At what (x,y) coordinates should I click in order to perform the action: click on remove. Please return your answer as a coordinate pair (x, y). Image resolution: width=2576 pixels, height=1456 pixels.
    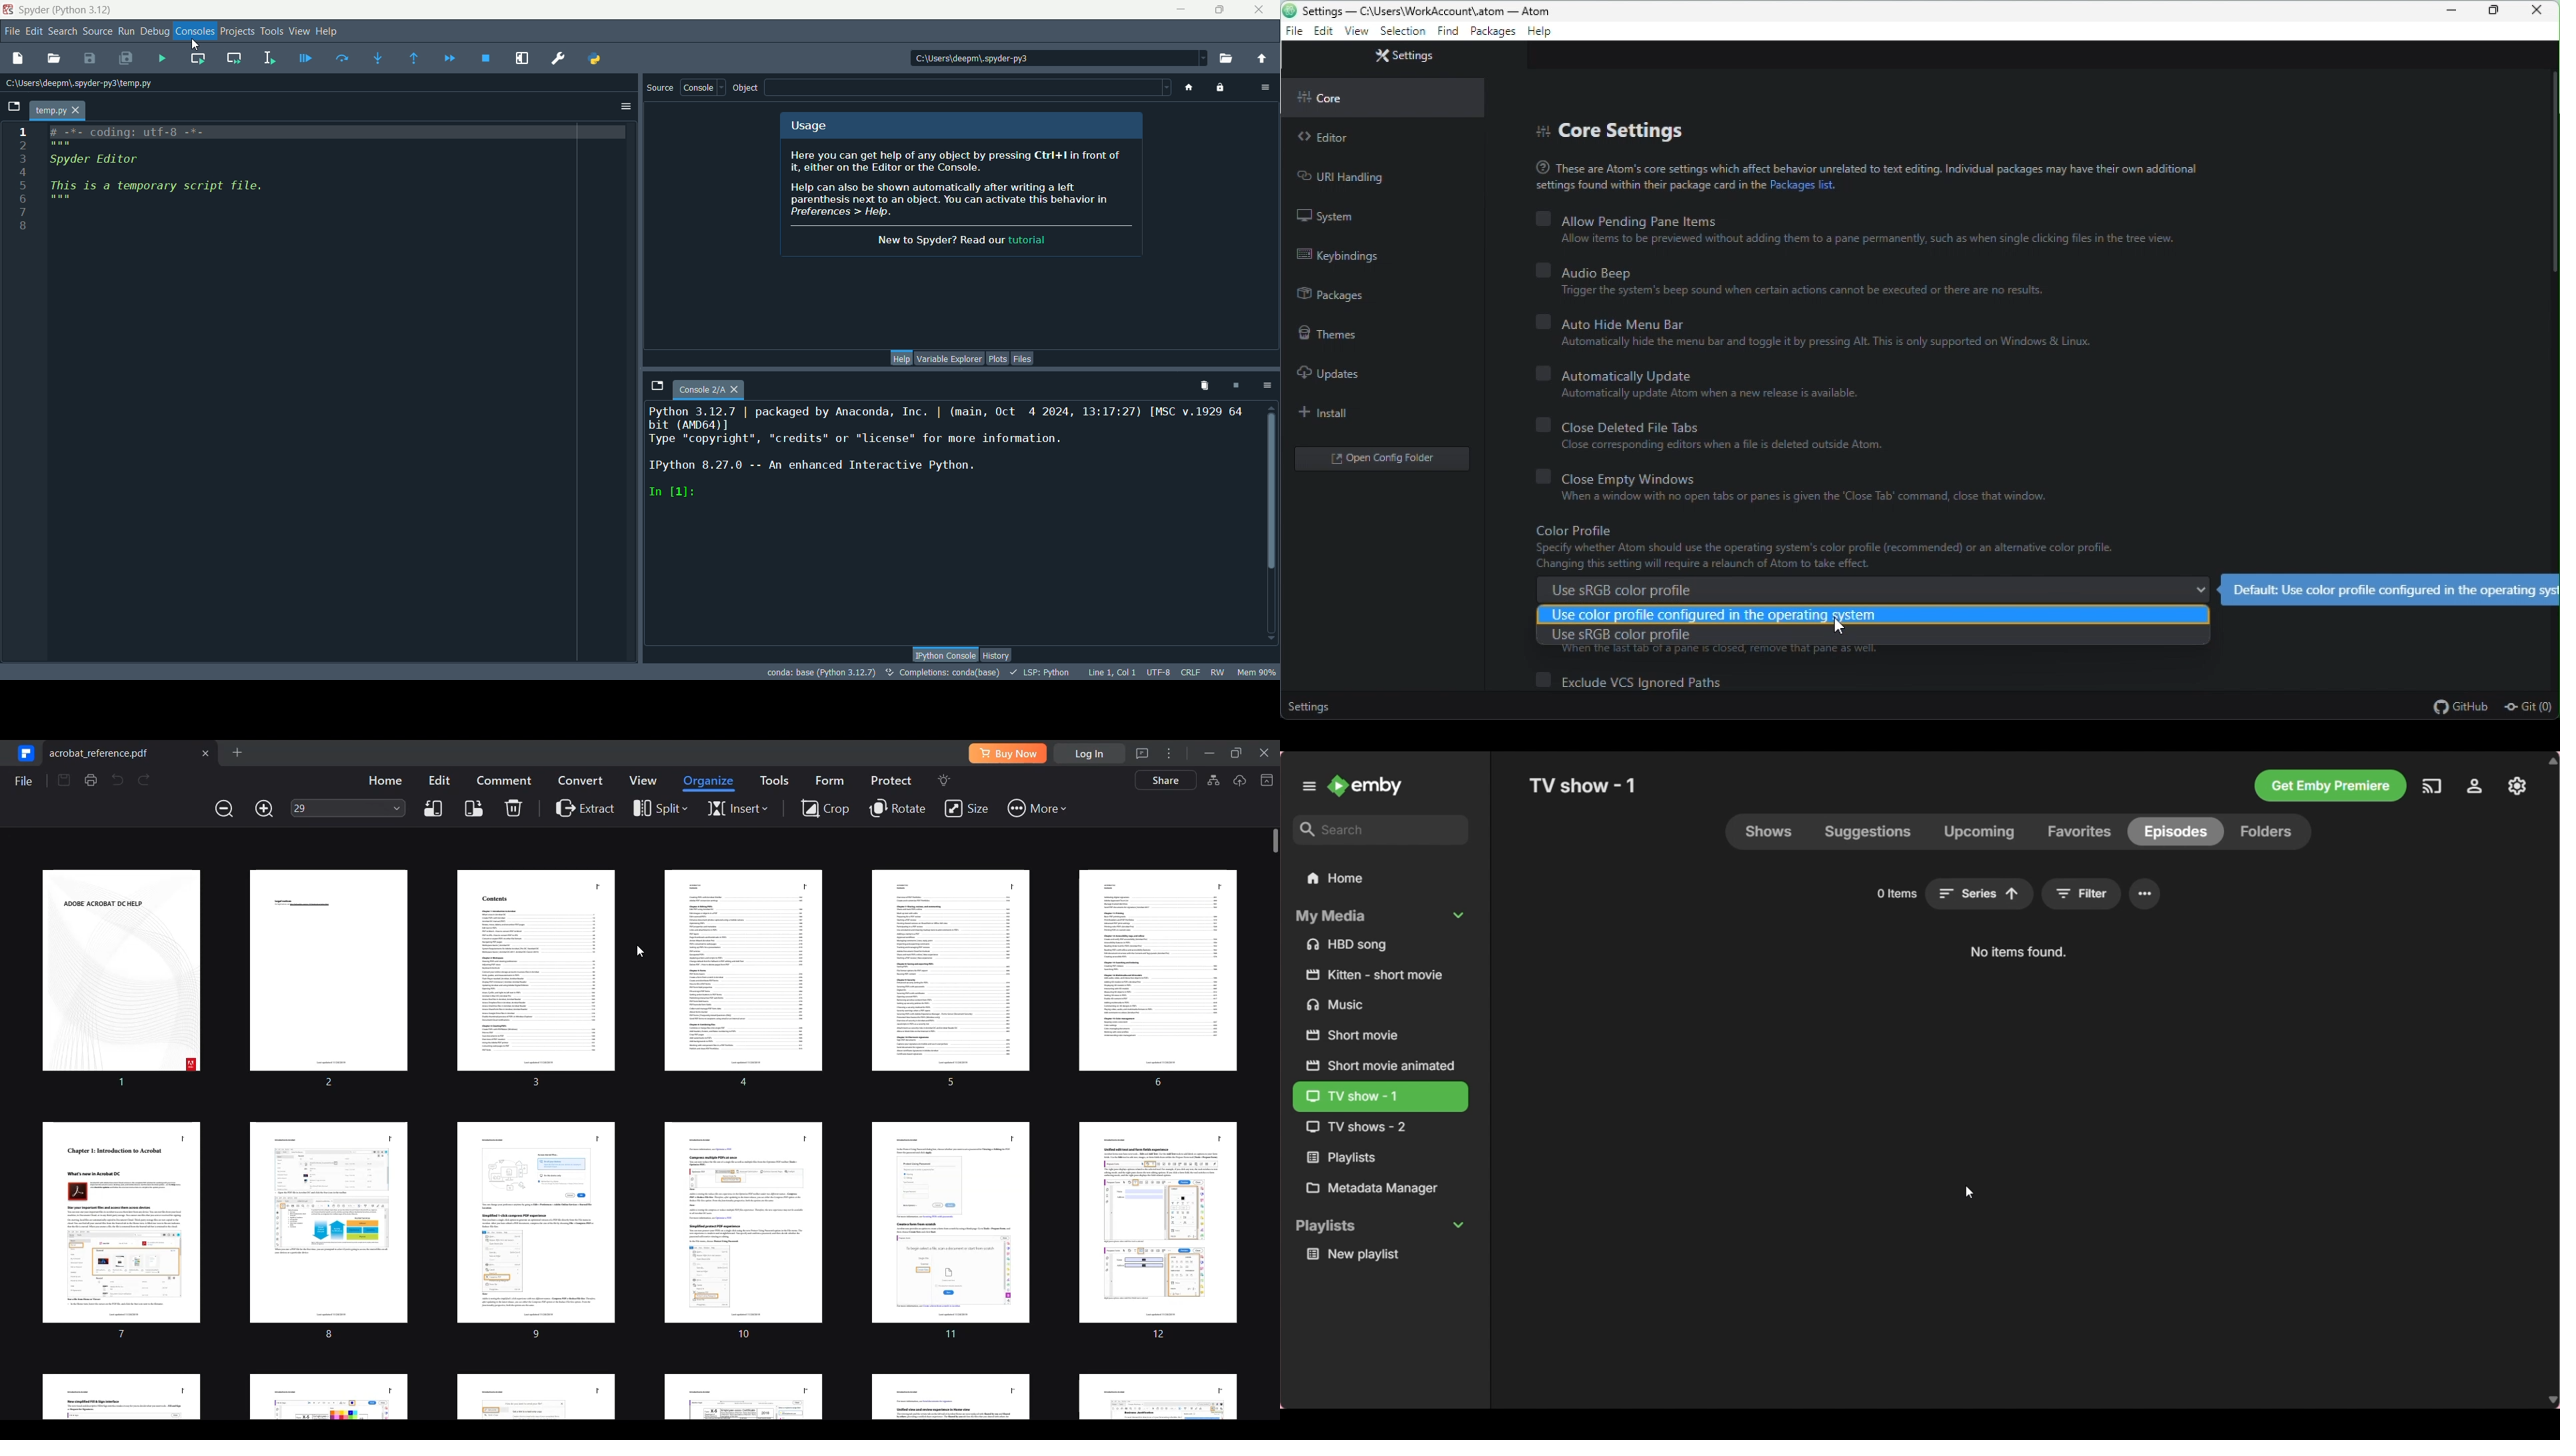
    Looking at the image, I should click on (1202, 386).